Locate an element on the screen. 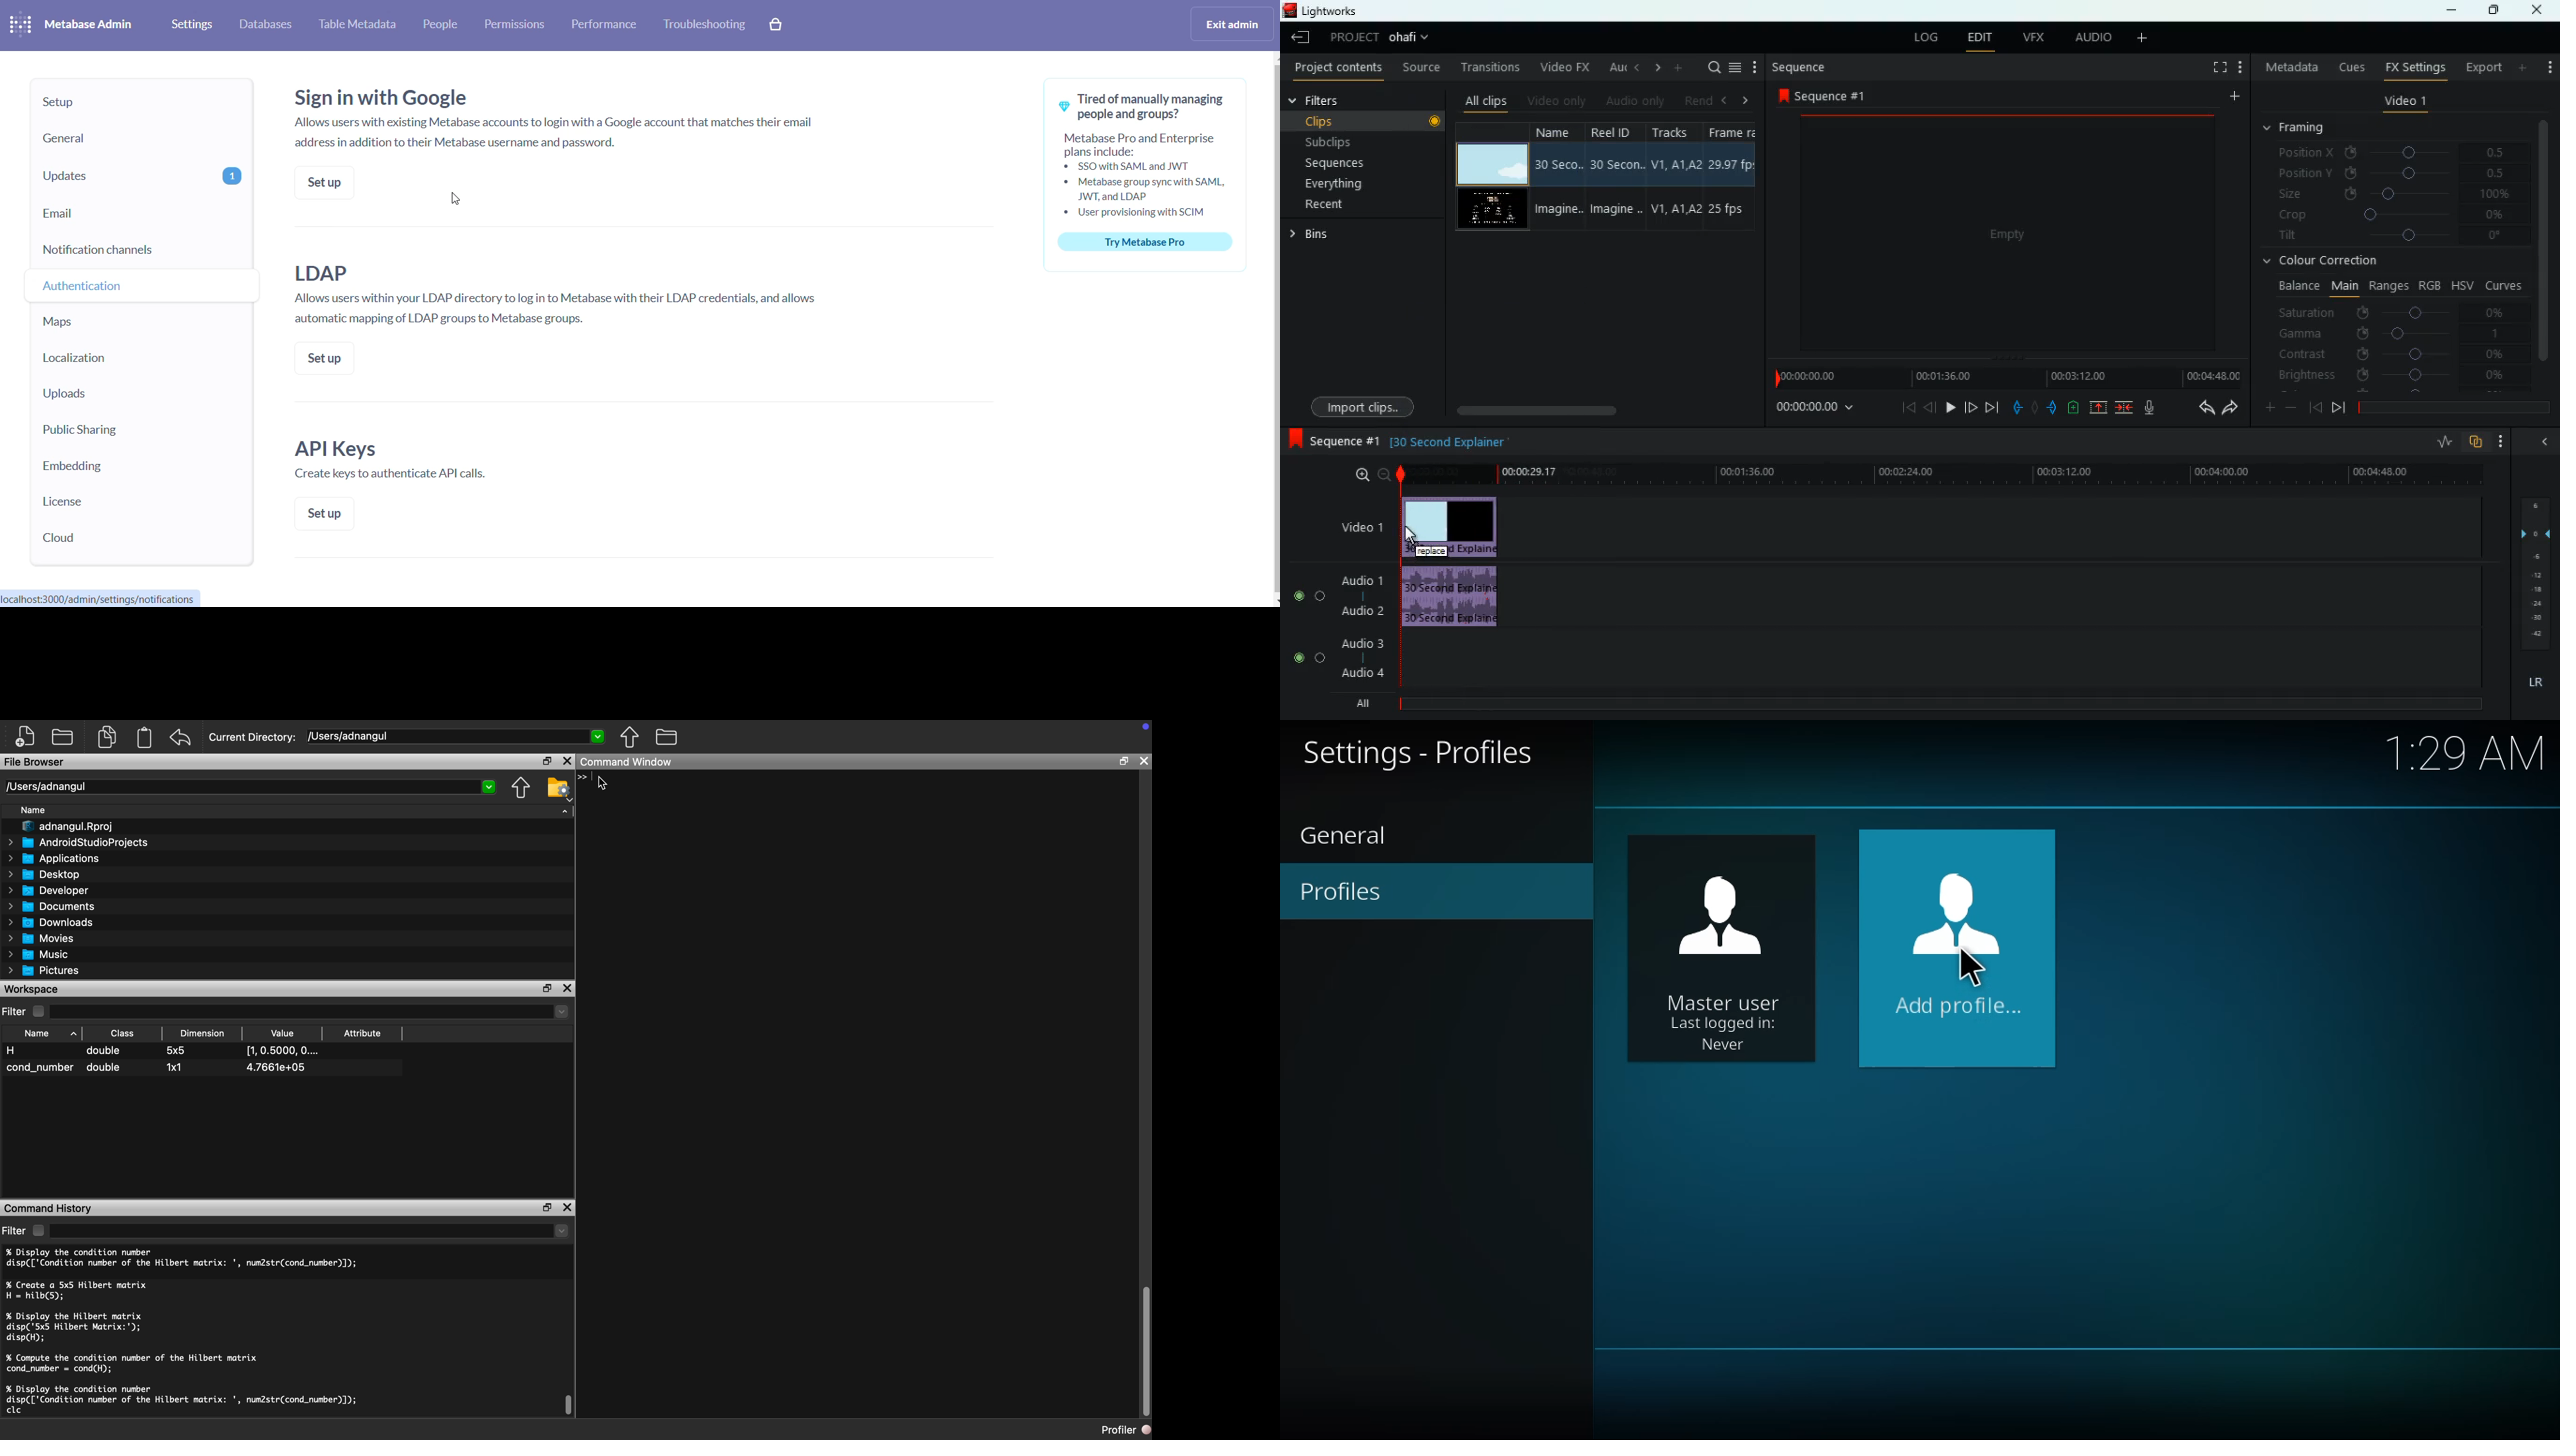 The image size is (2576, 1456). add is located at coordinates (2143, 39).